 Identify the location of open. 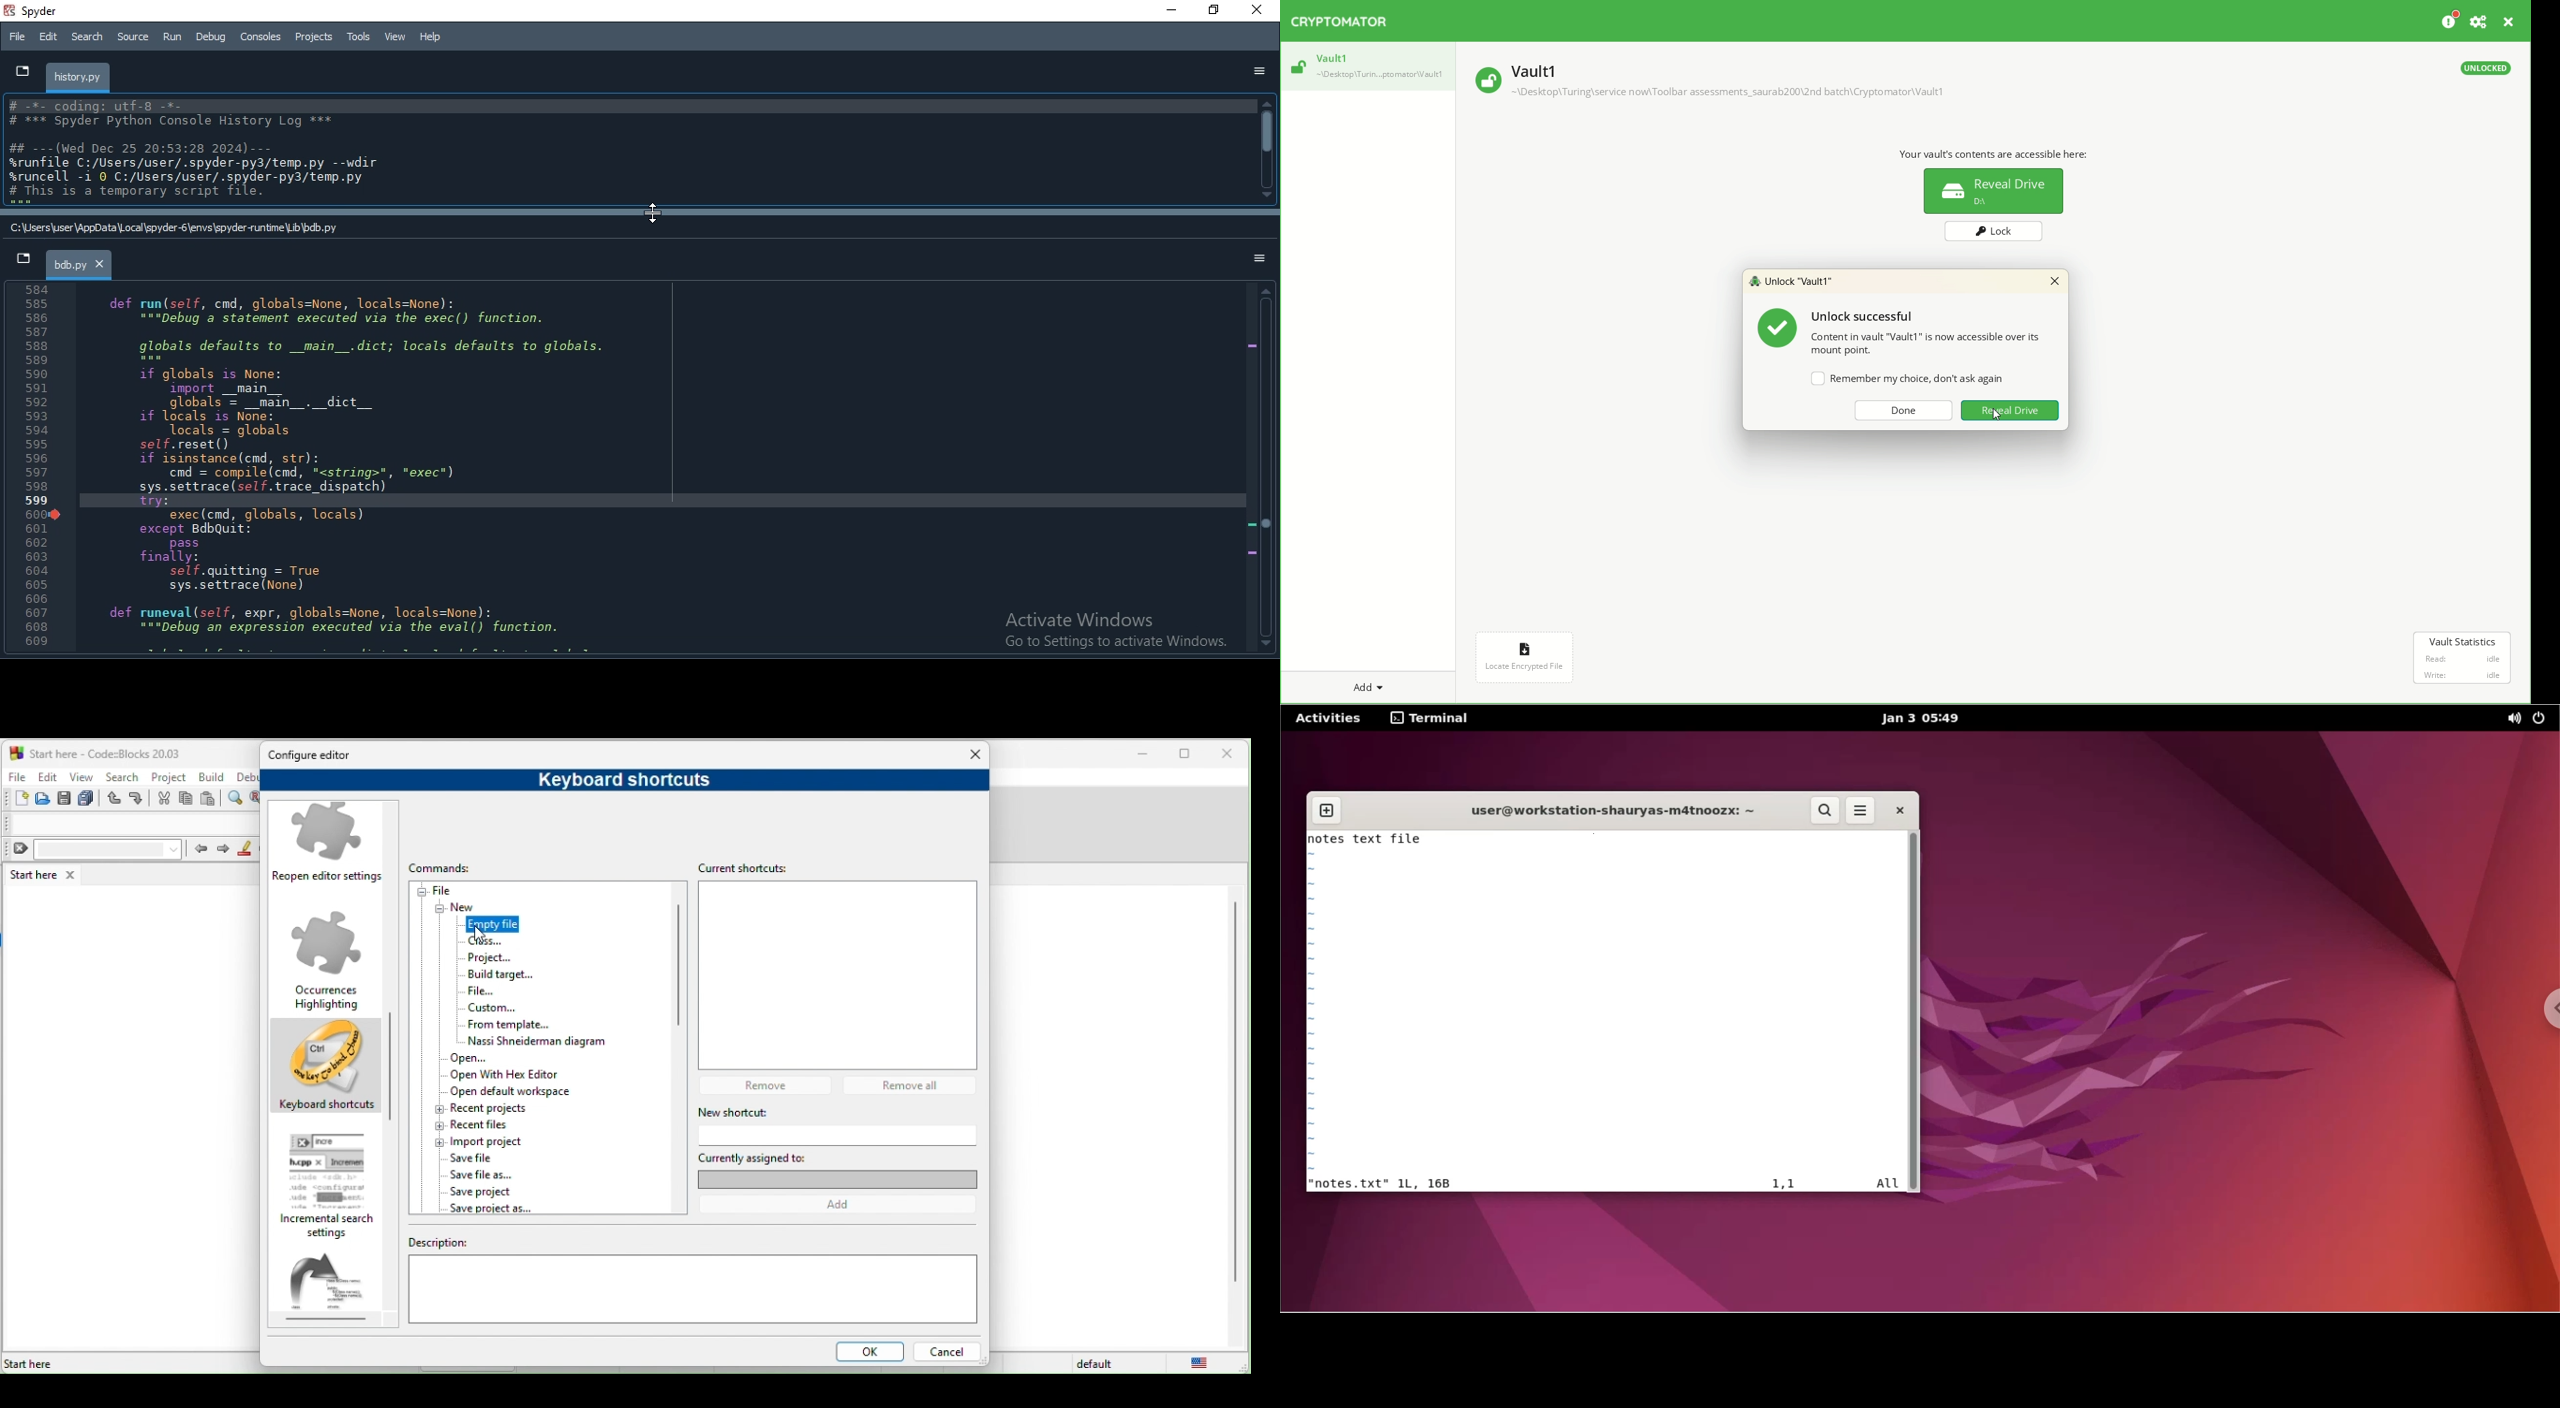
(44, 799).